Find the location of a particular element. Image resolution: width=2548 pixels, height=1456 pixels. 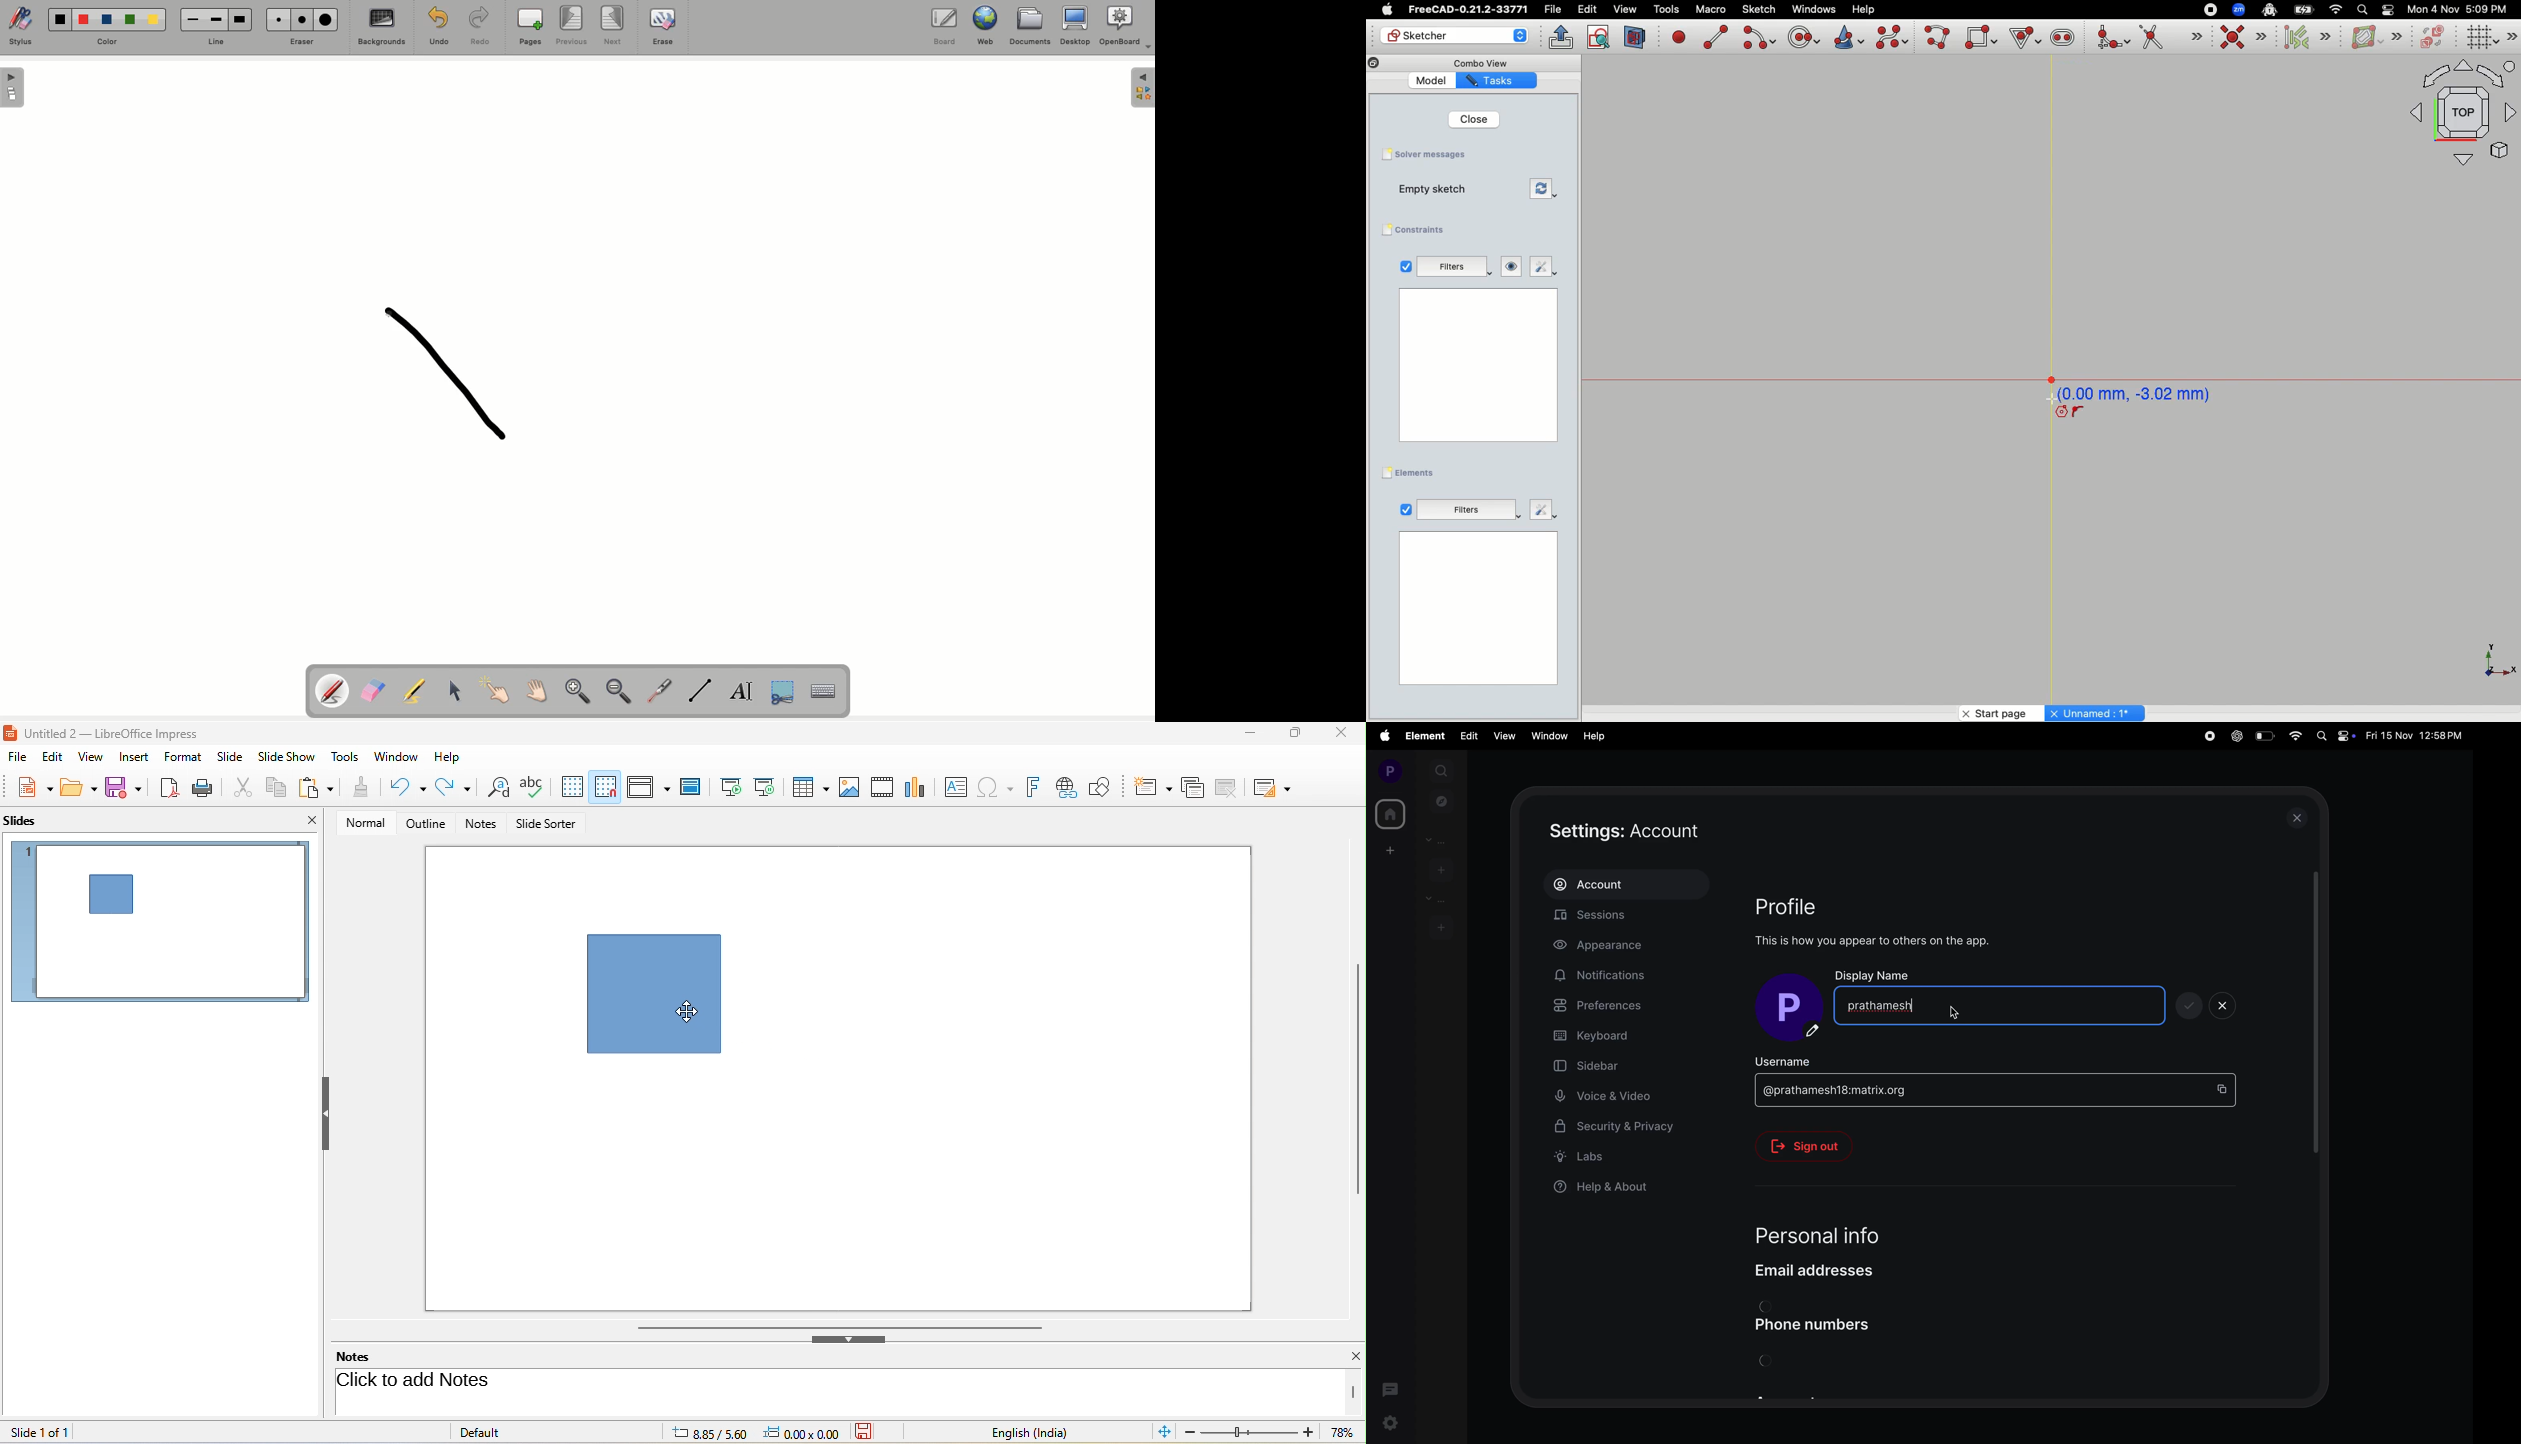

Robot is located at coordinates (2269, 11).